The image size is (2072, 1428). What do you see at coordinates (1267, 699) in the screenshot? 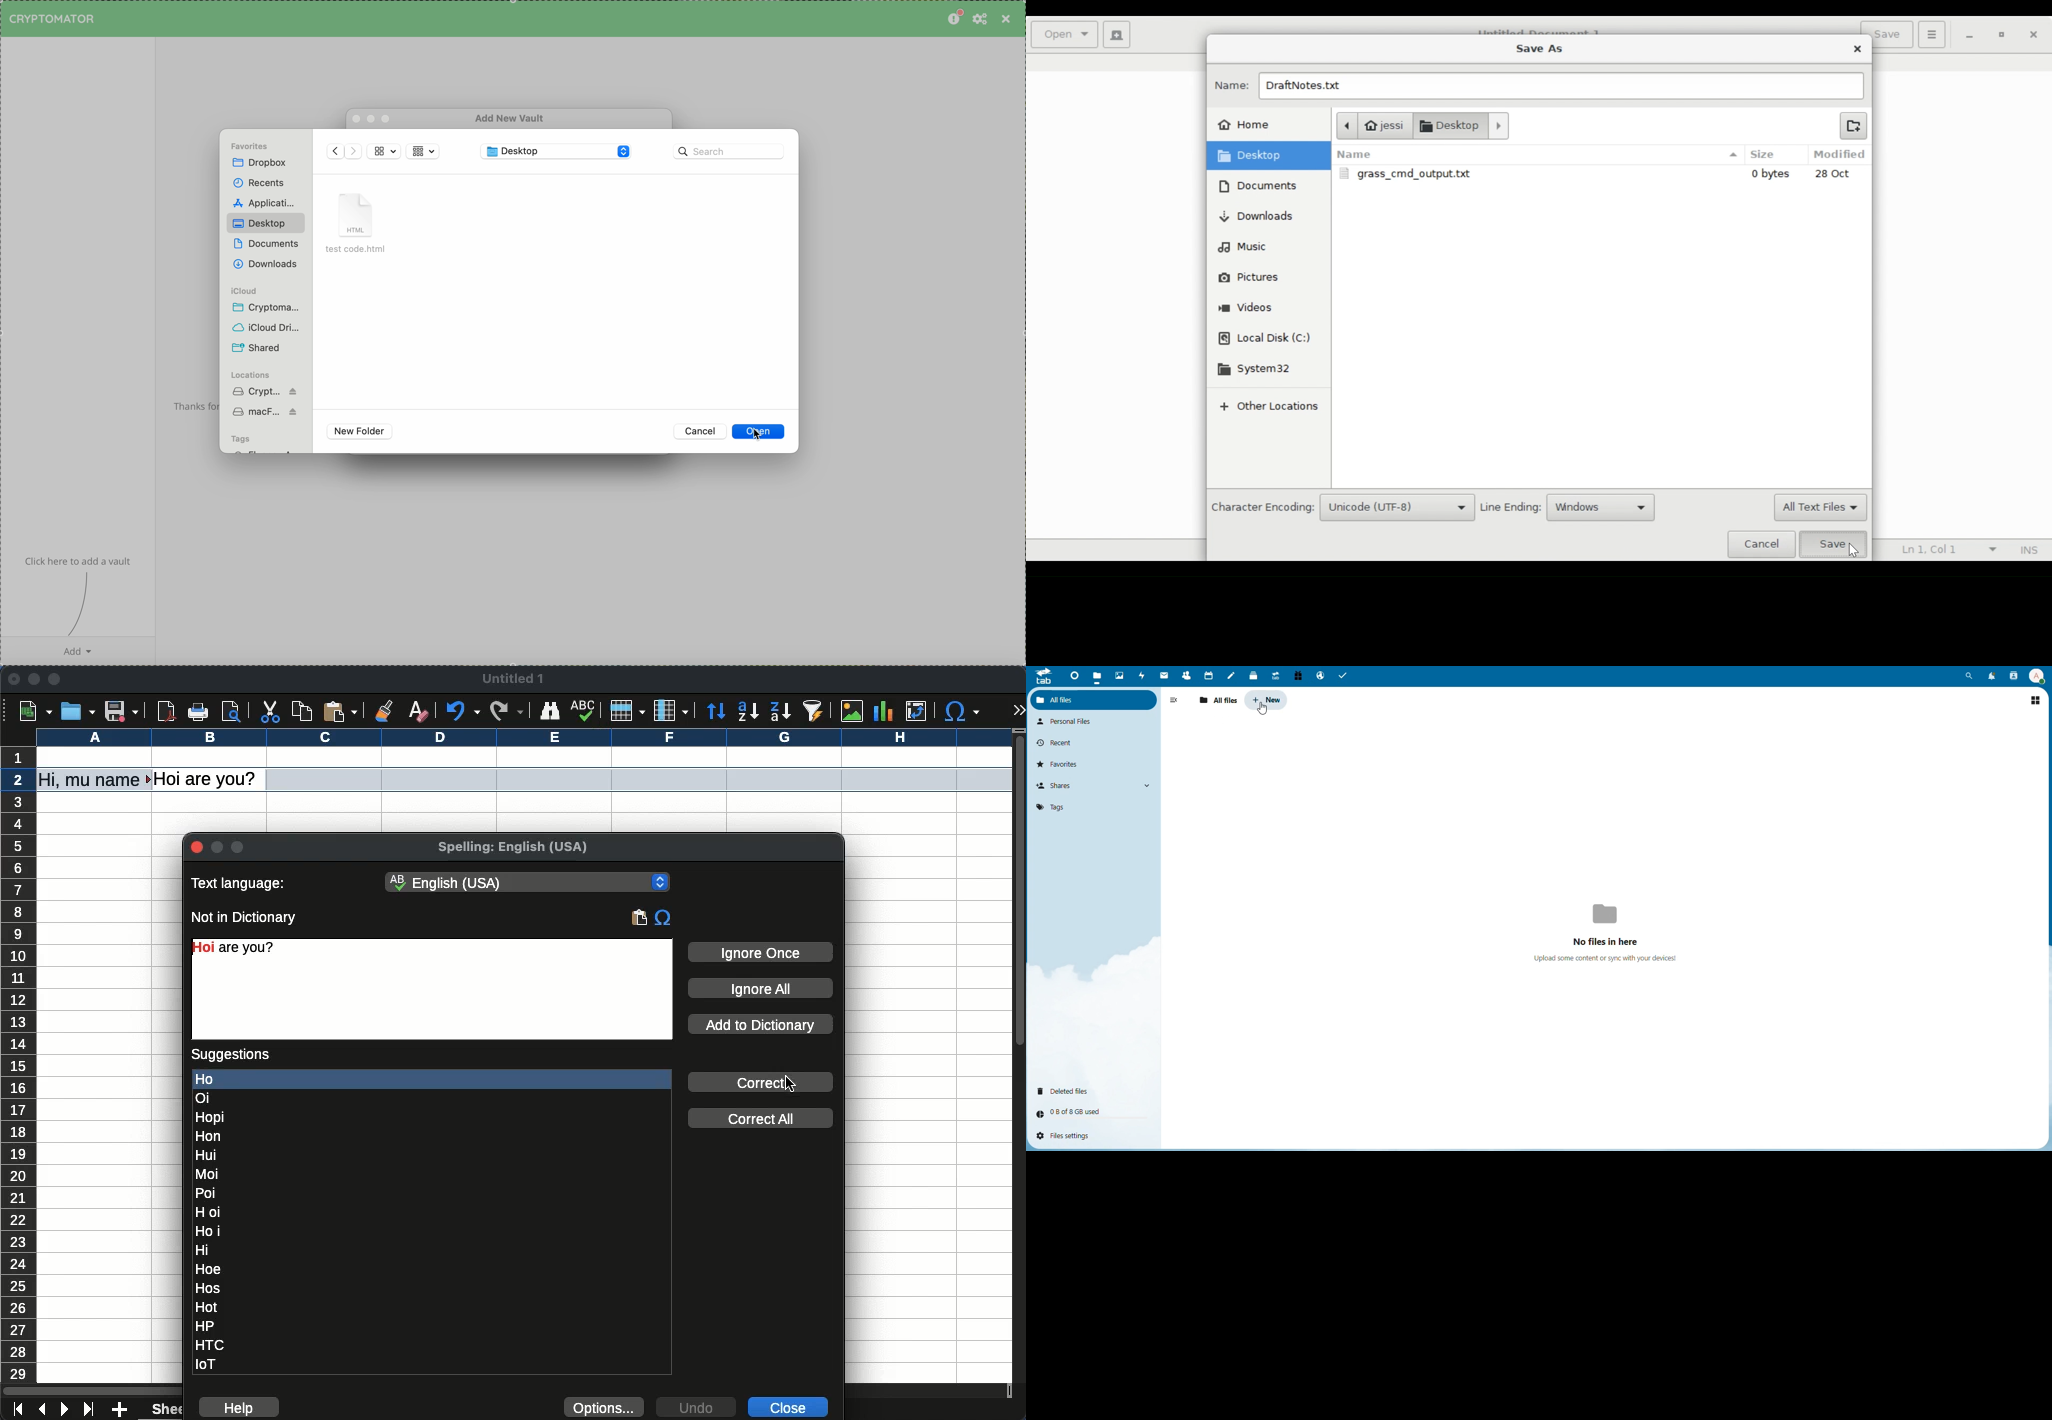
I see `New` at bounding box center [1267, 699].